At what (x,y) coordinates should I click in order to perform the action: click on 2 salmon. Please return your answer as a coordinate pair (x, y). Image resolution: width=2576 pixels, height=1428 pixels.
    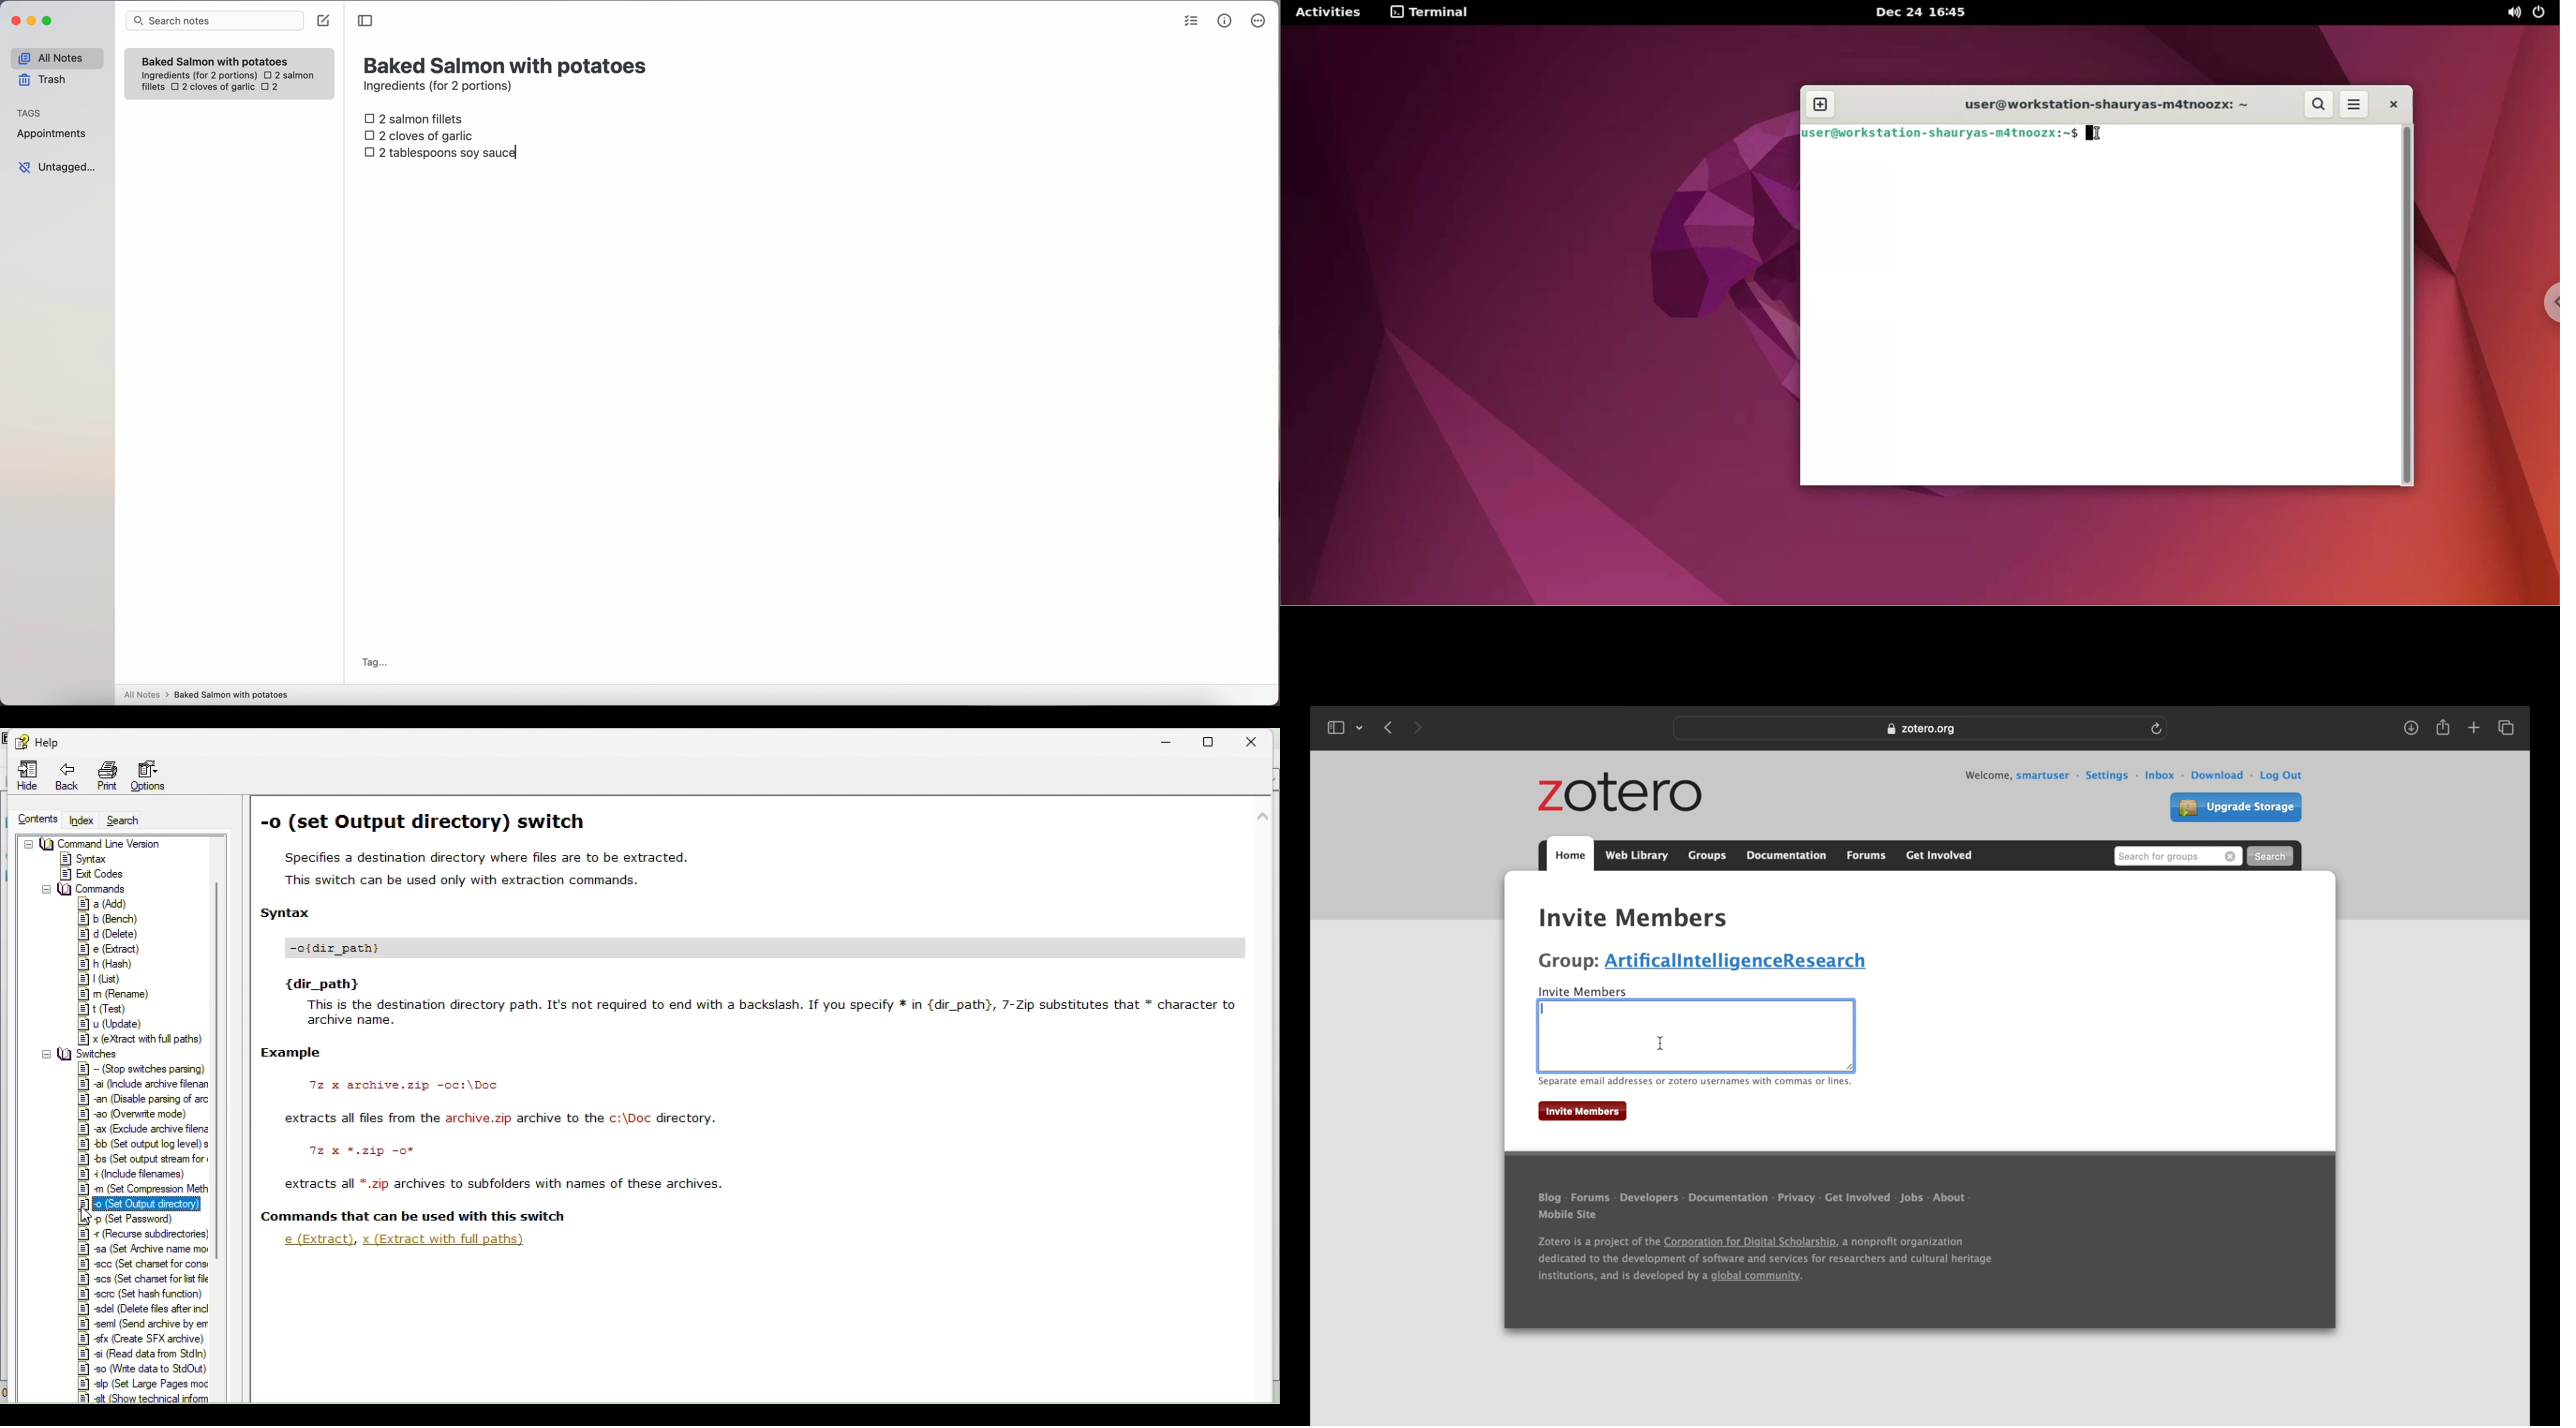
    Looking at the image, I should click on (288, 74).